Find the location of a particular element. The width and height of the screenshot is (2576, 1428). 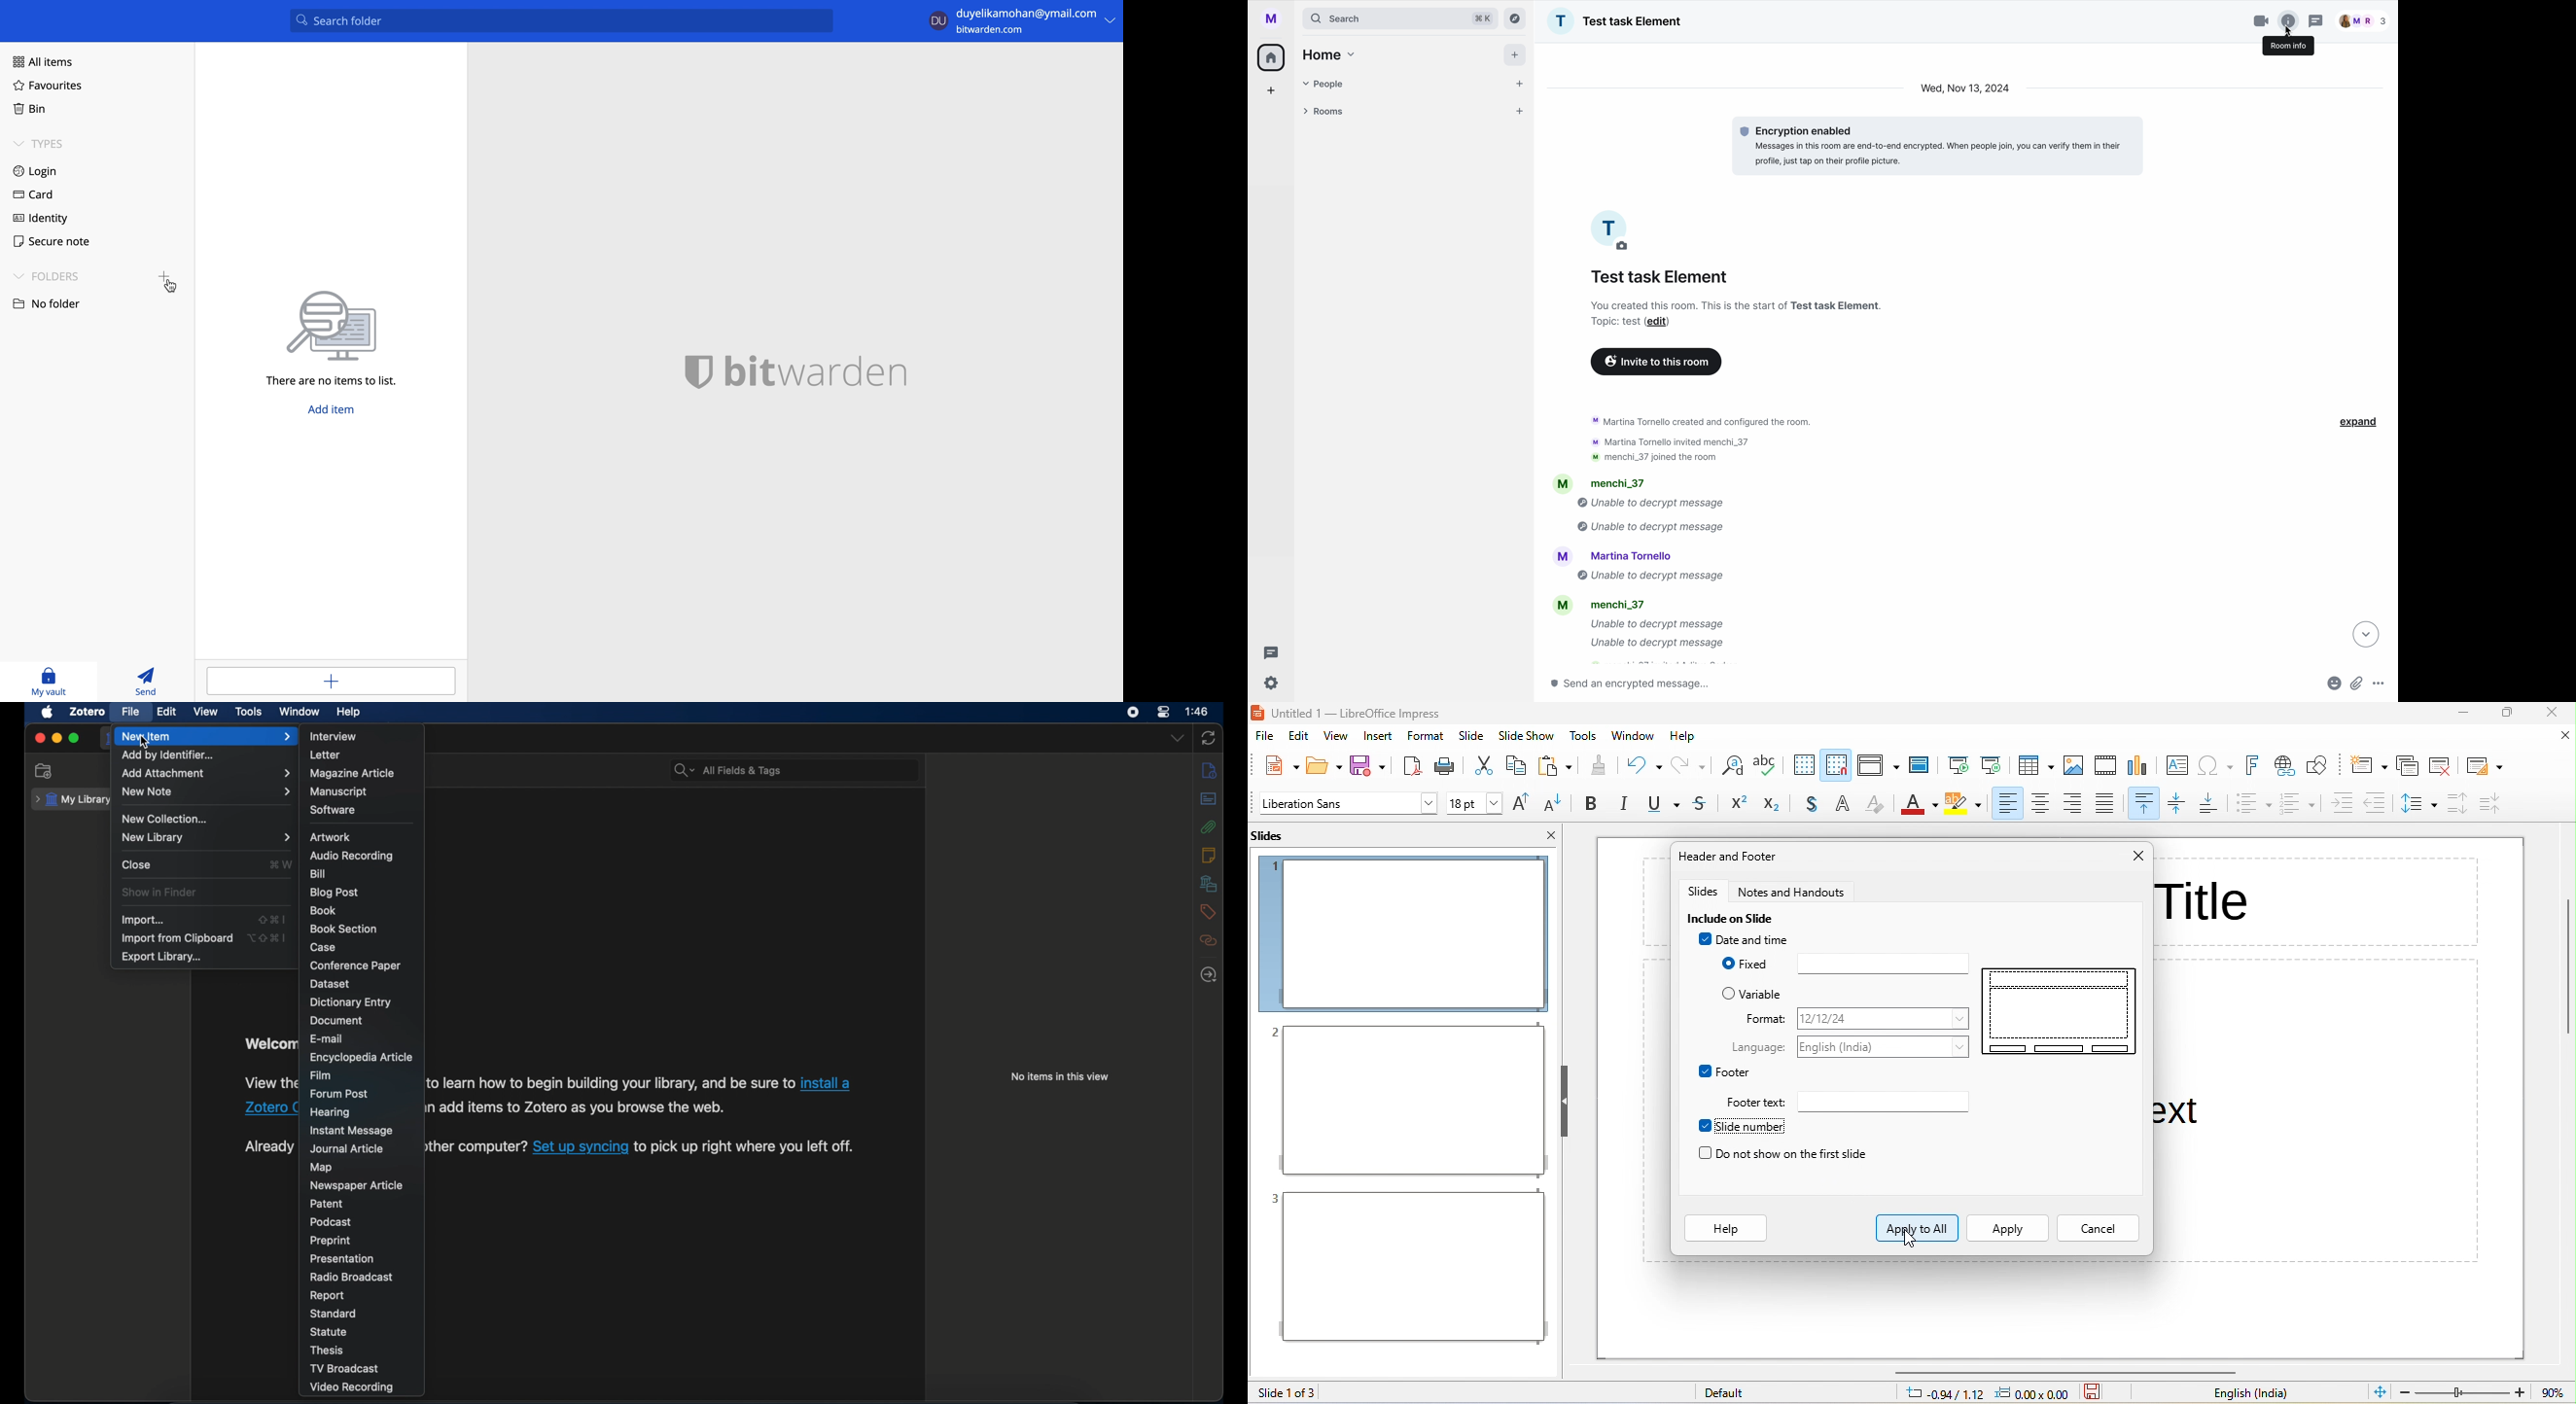

apply to all is located at coordinates (1918, 1227).